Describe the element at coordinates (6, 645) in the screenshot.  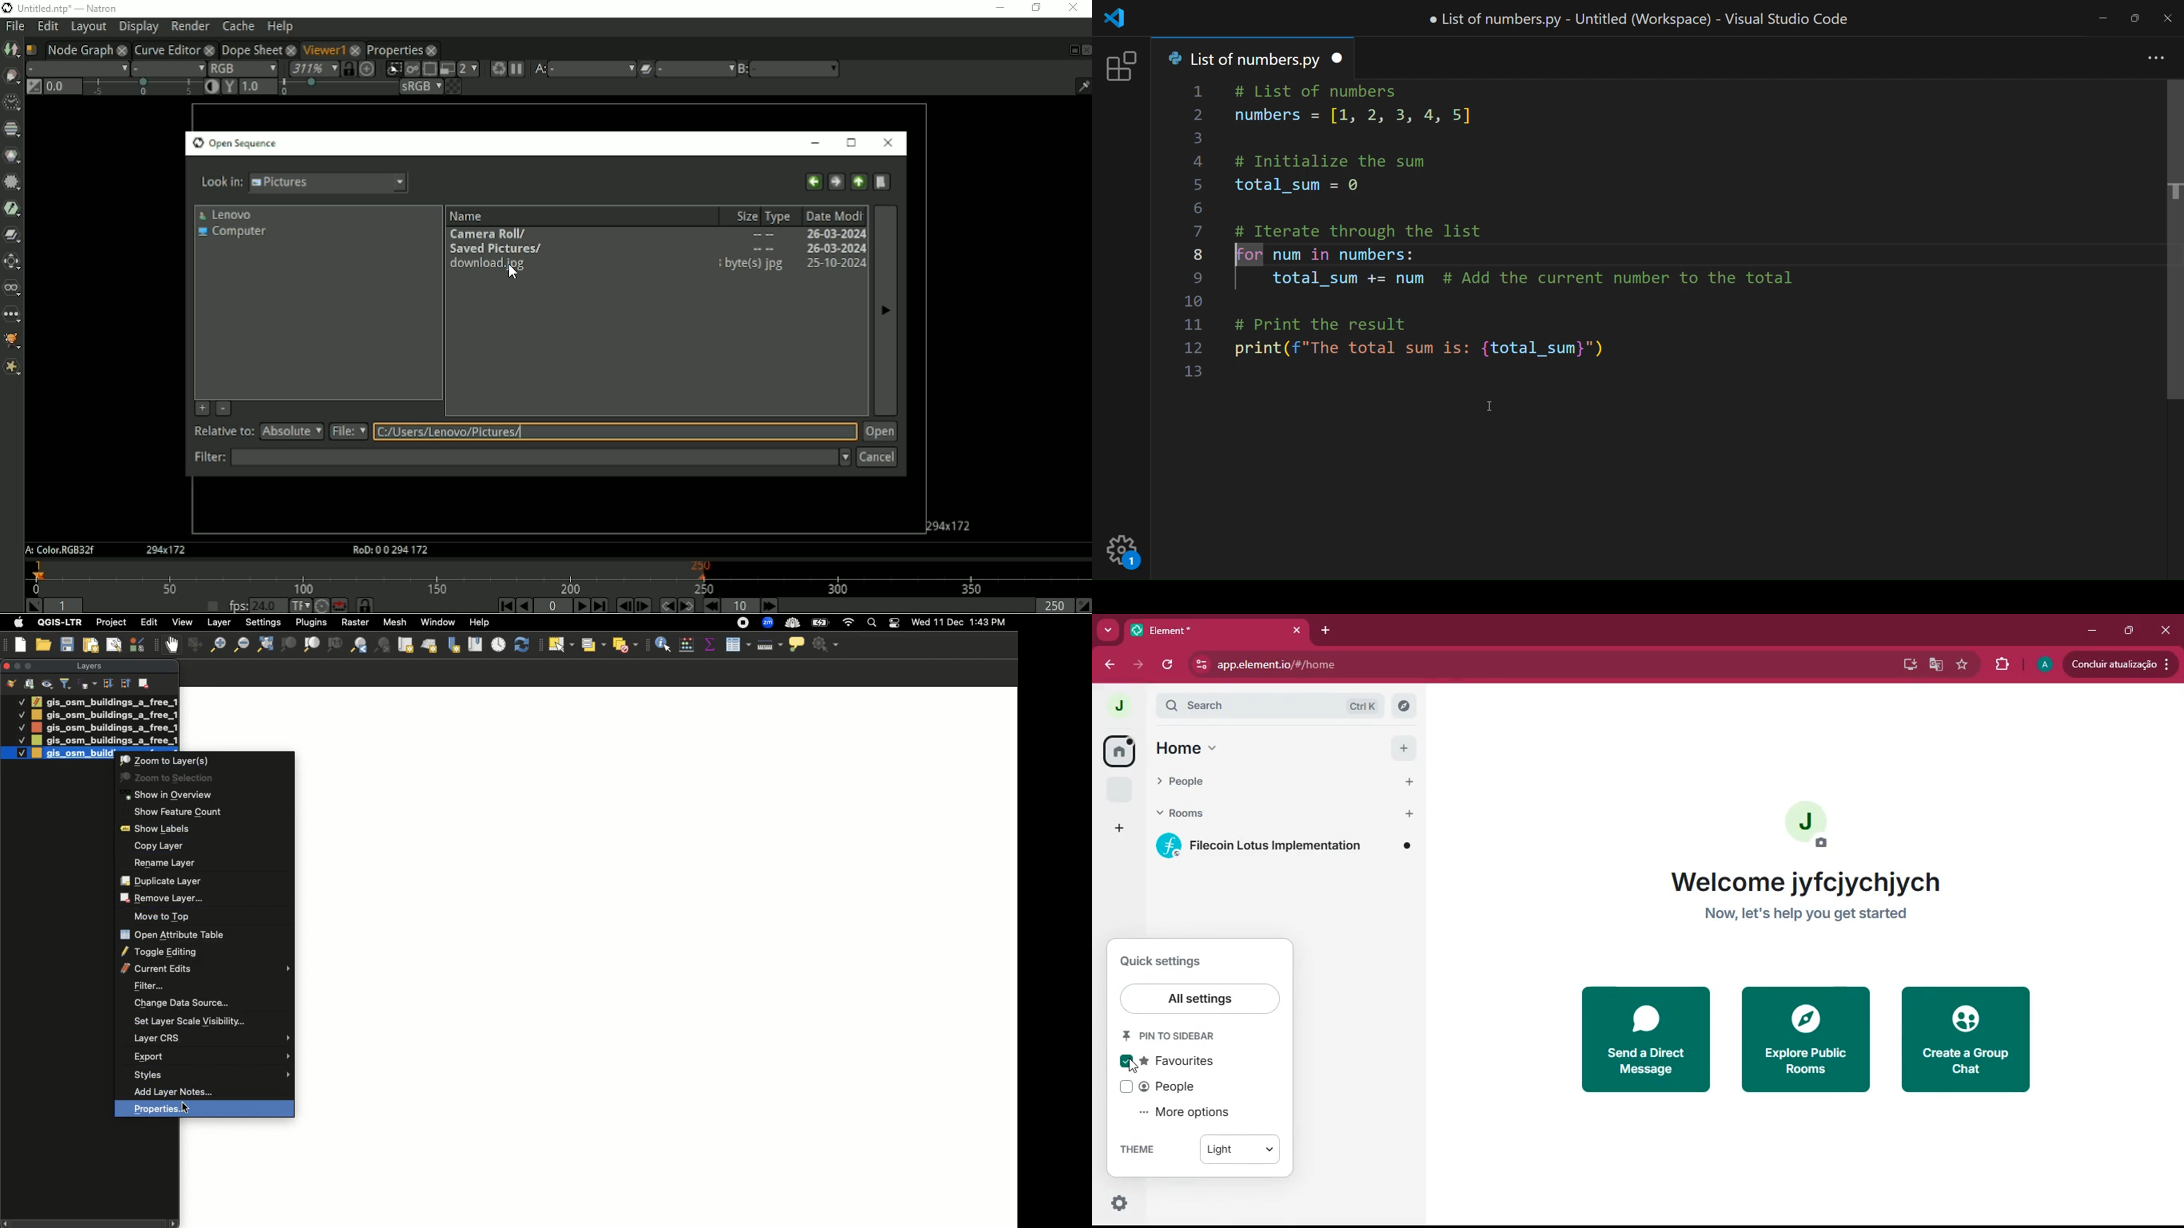
I see `` at that location.